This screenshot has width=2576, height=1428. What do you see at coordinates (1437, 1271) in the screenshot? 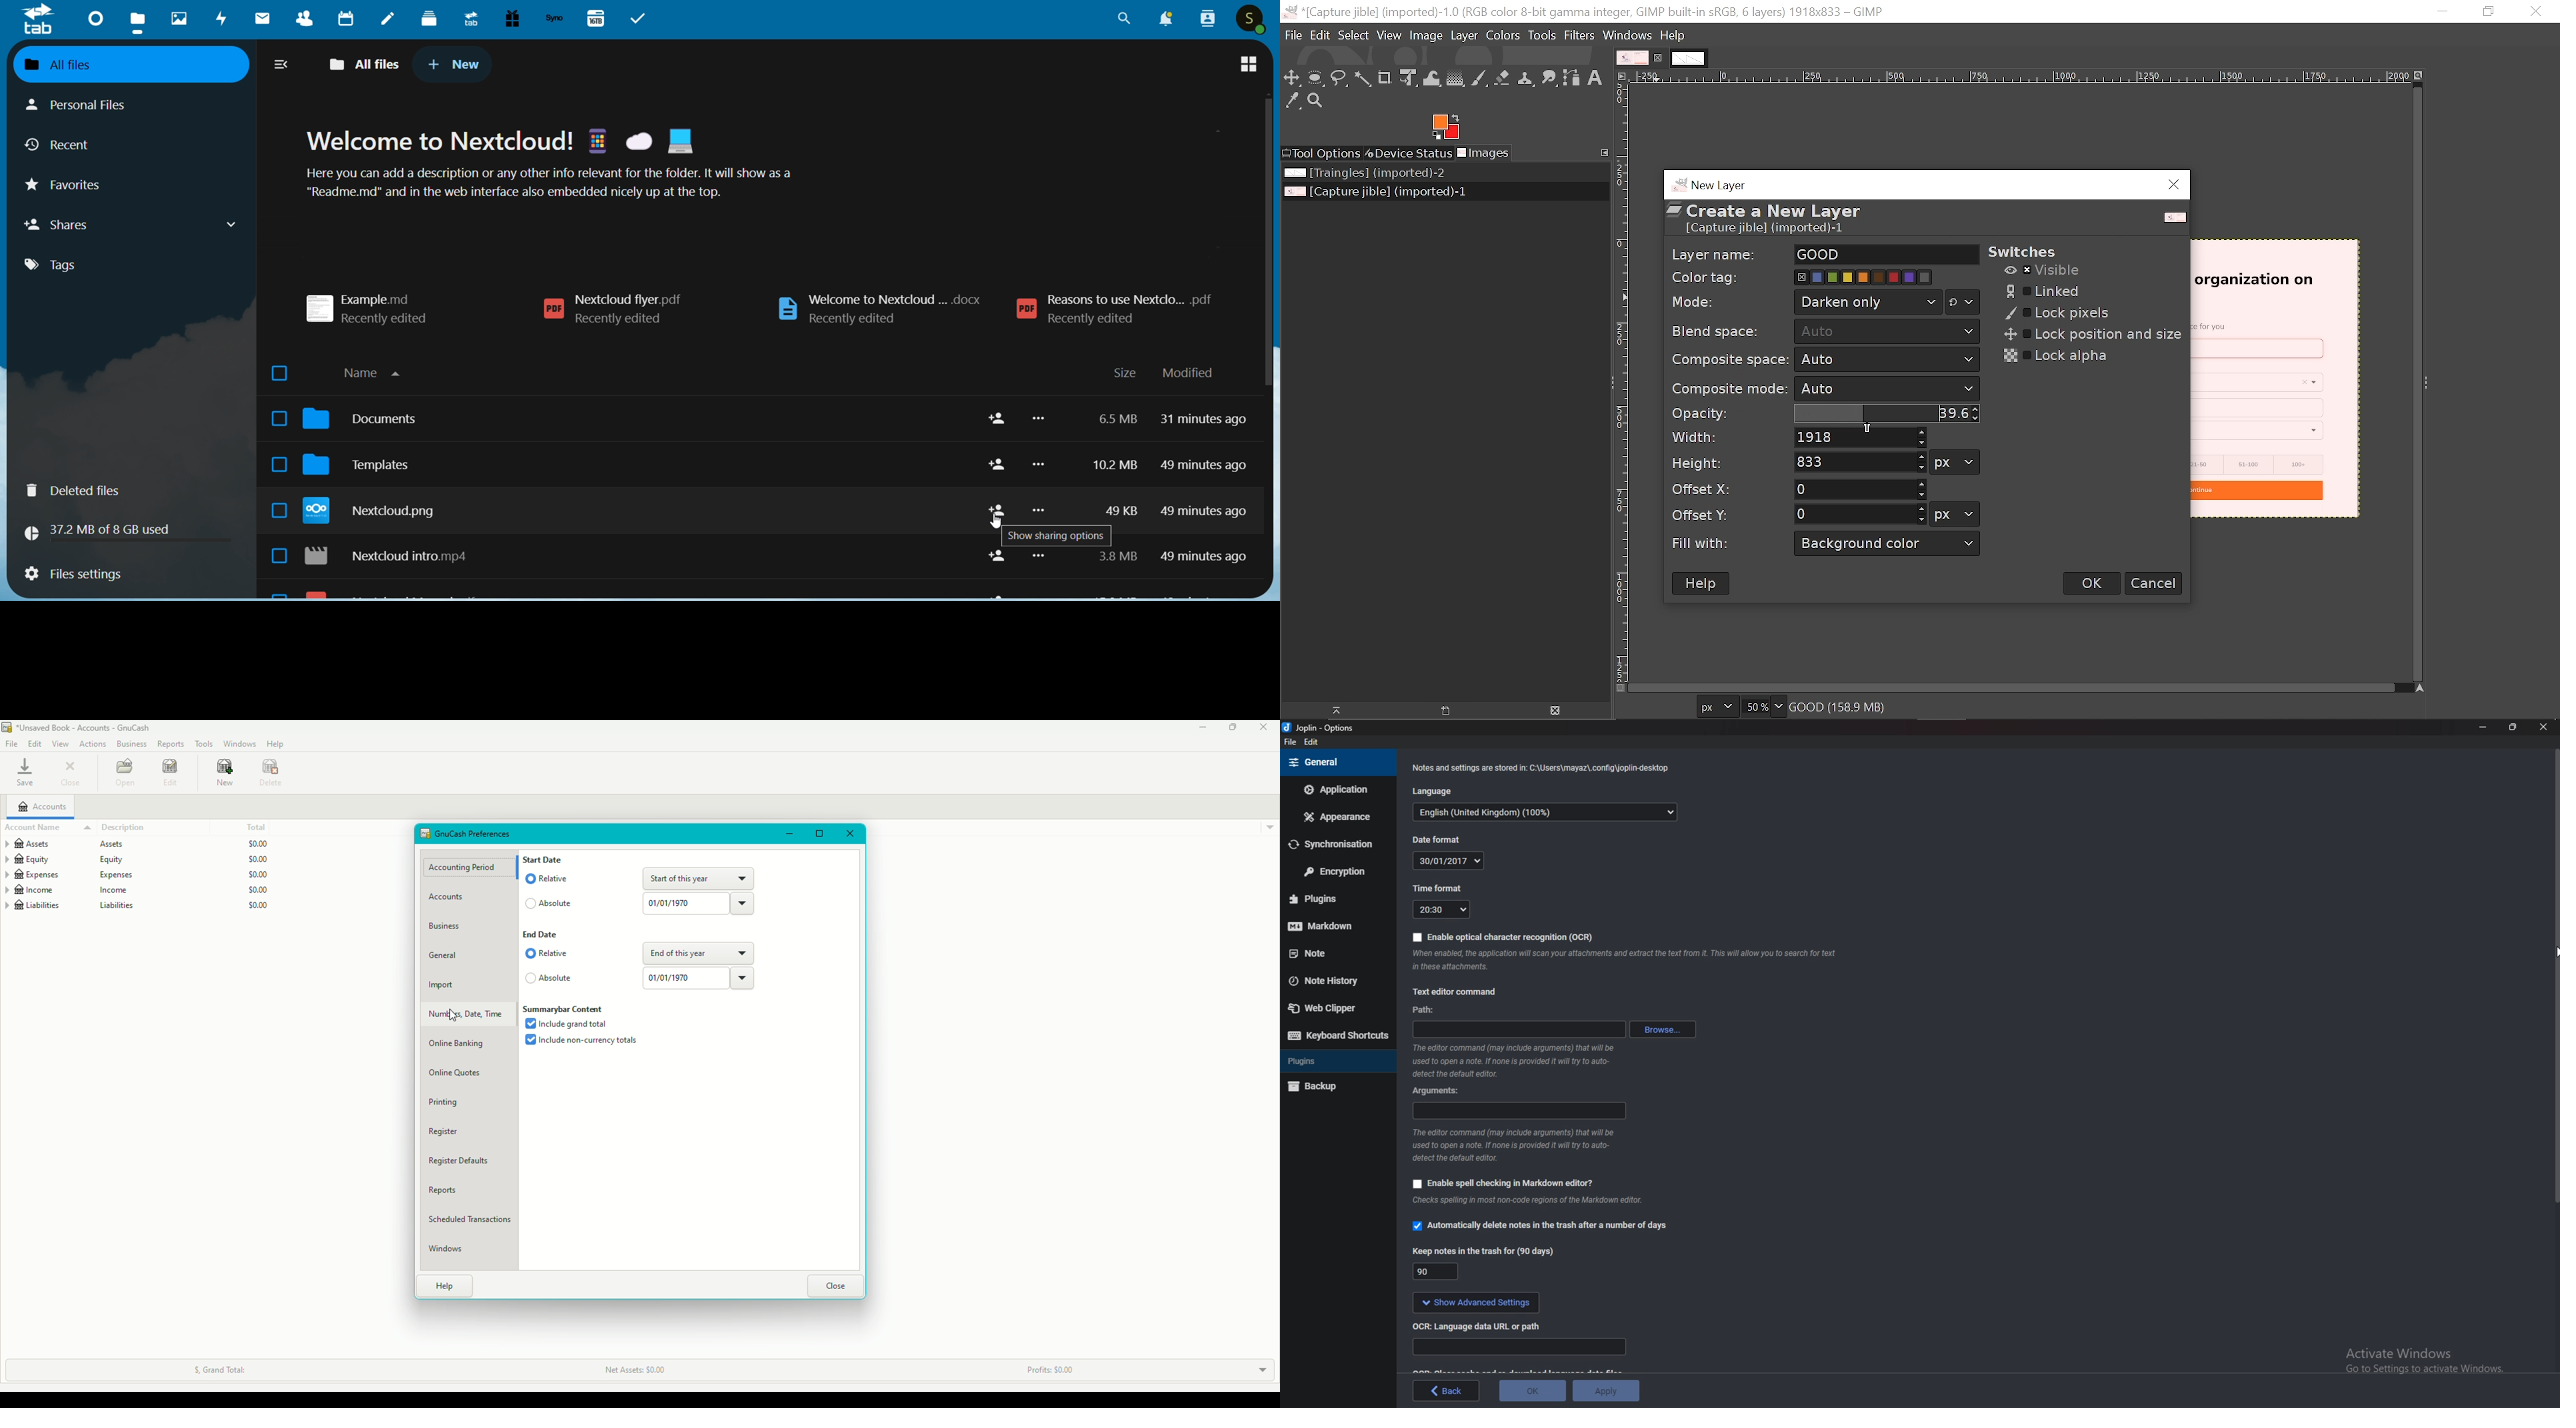
I see `90 days` at bounding box center [1437, 1271].